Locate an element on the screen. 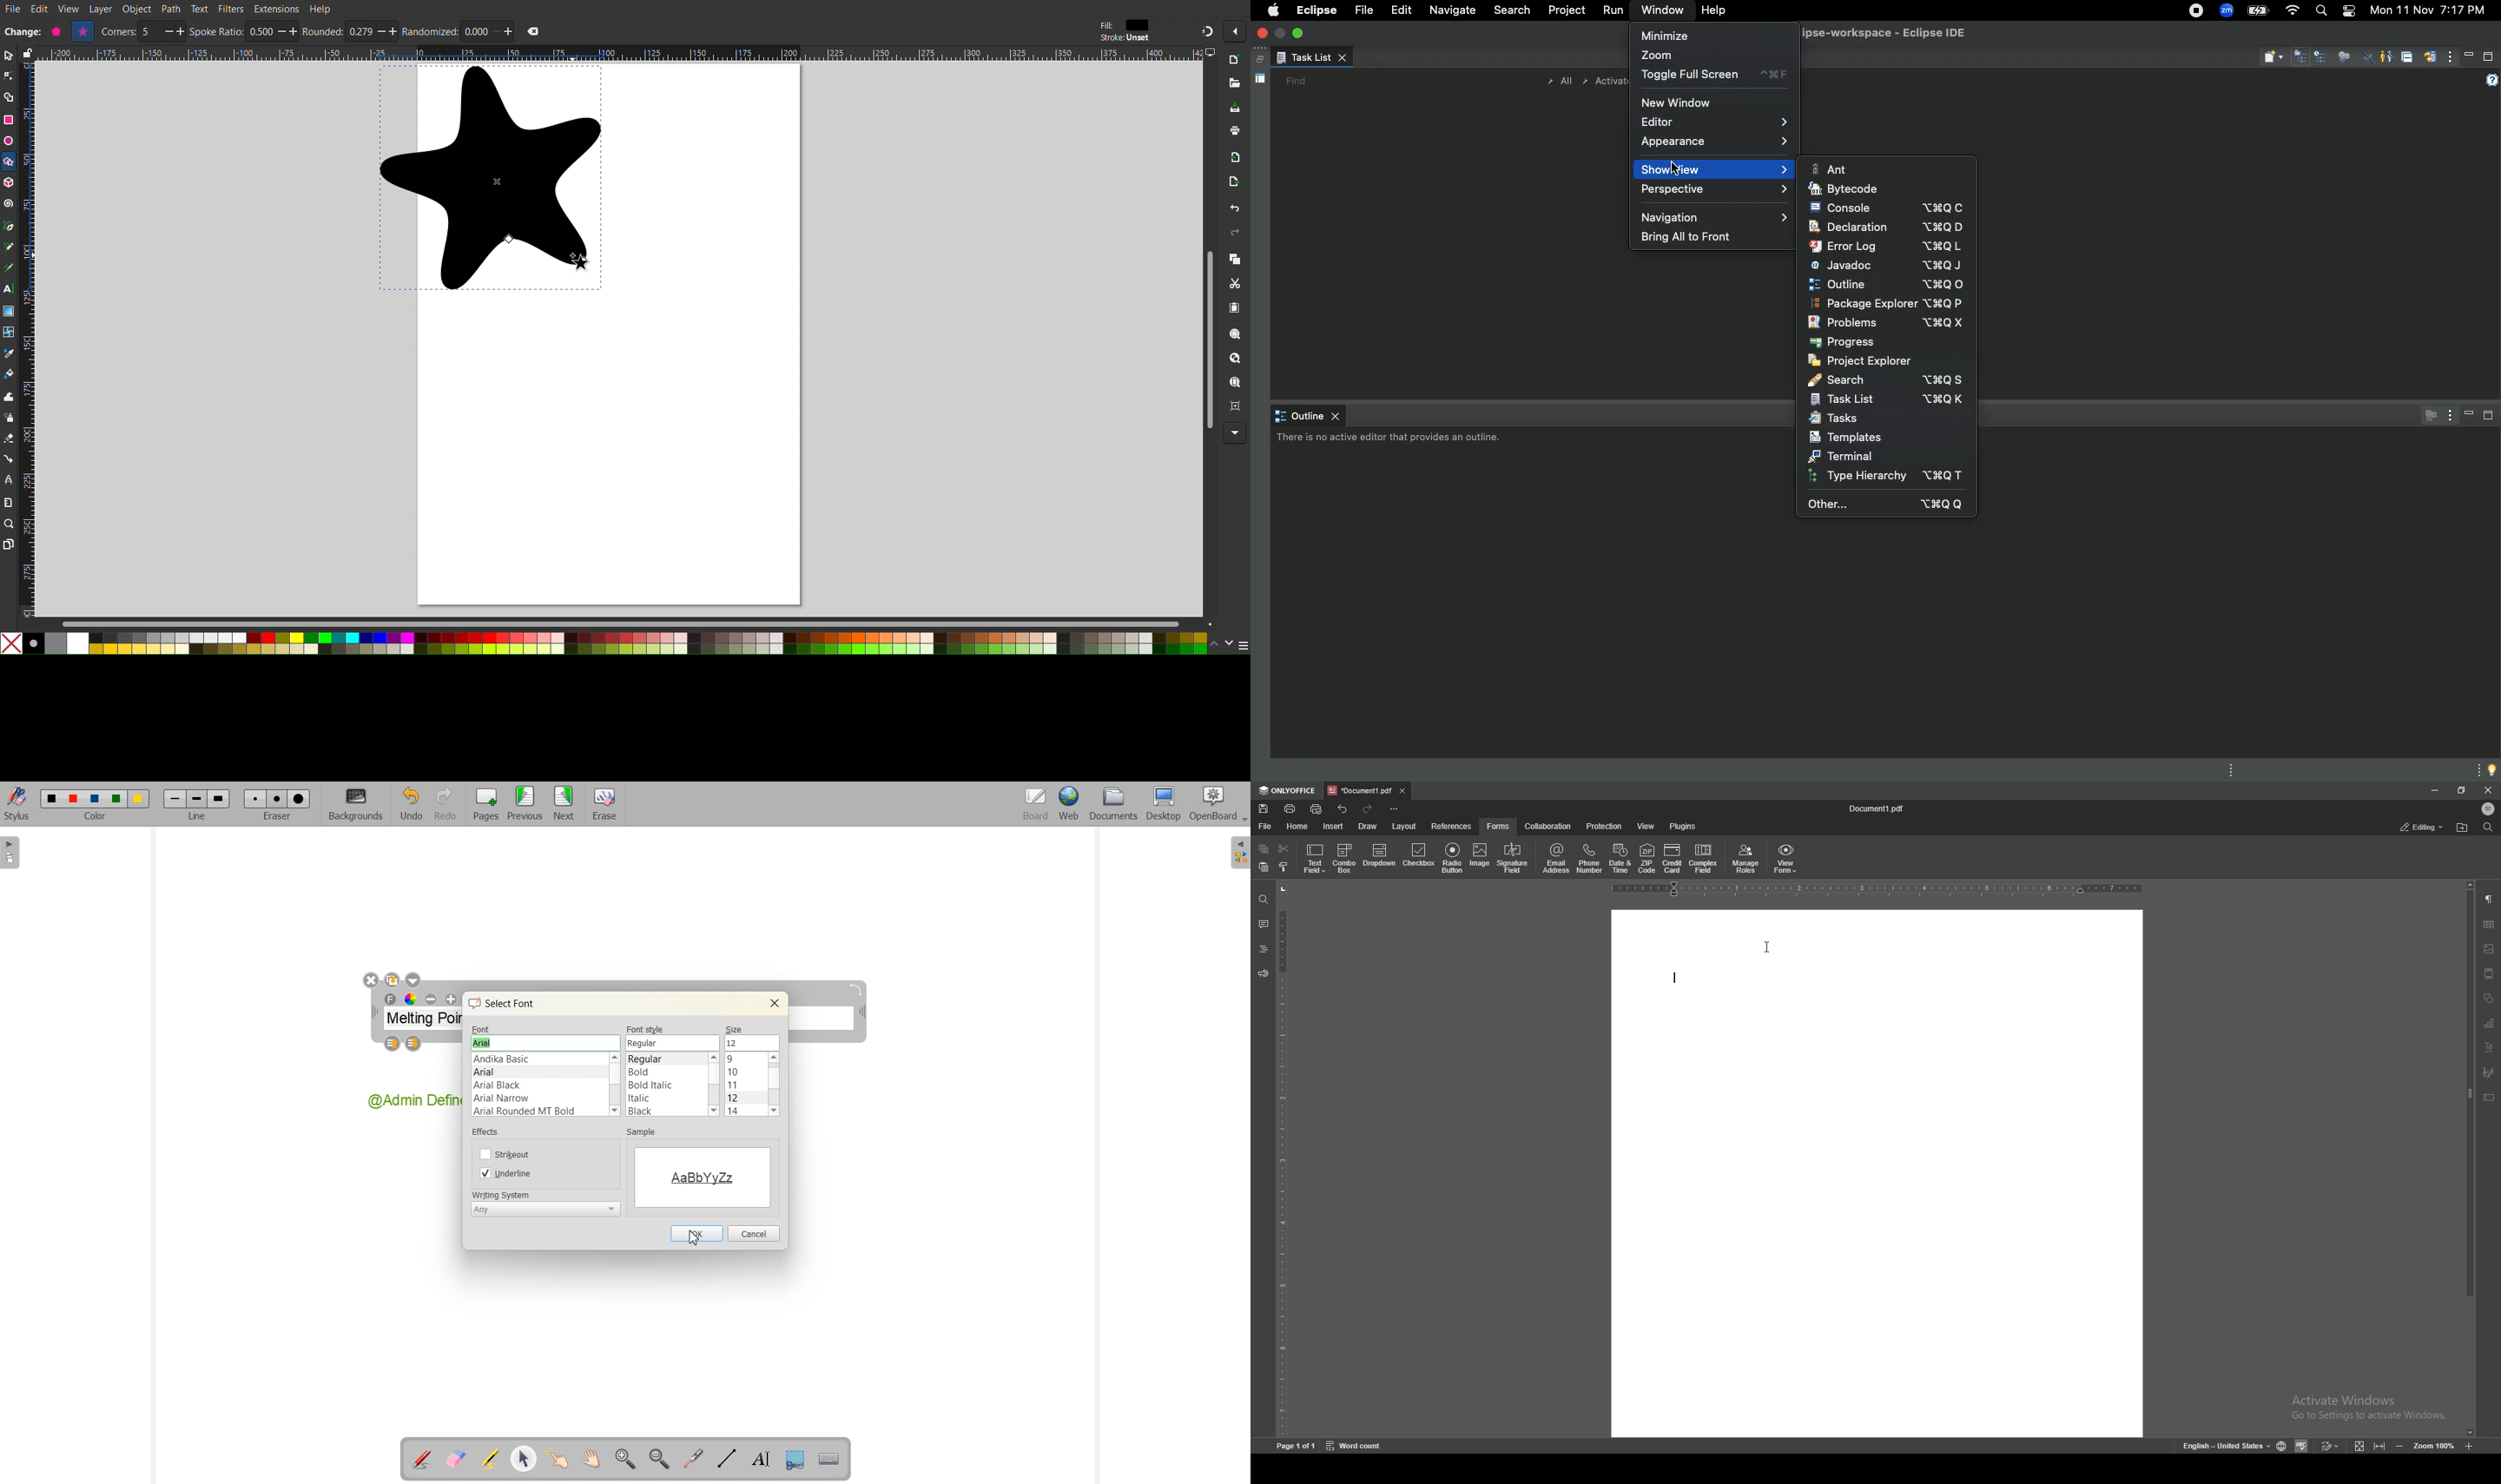  rounded is located at coordinates (324, 31).